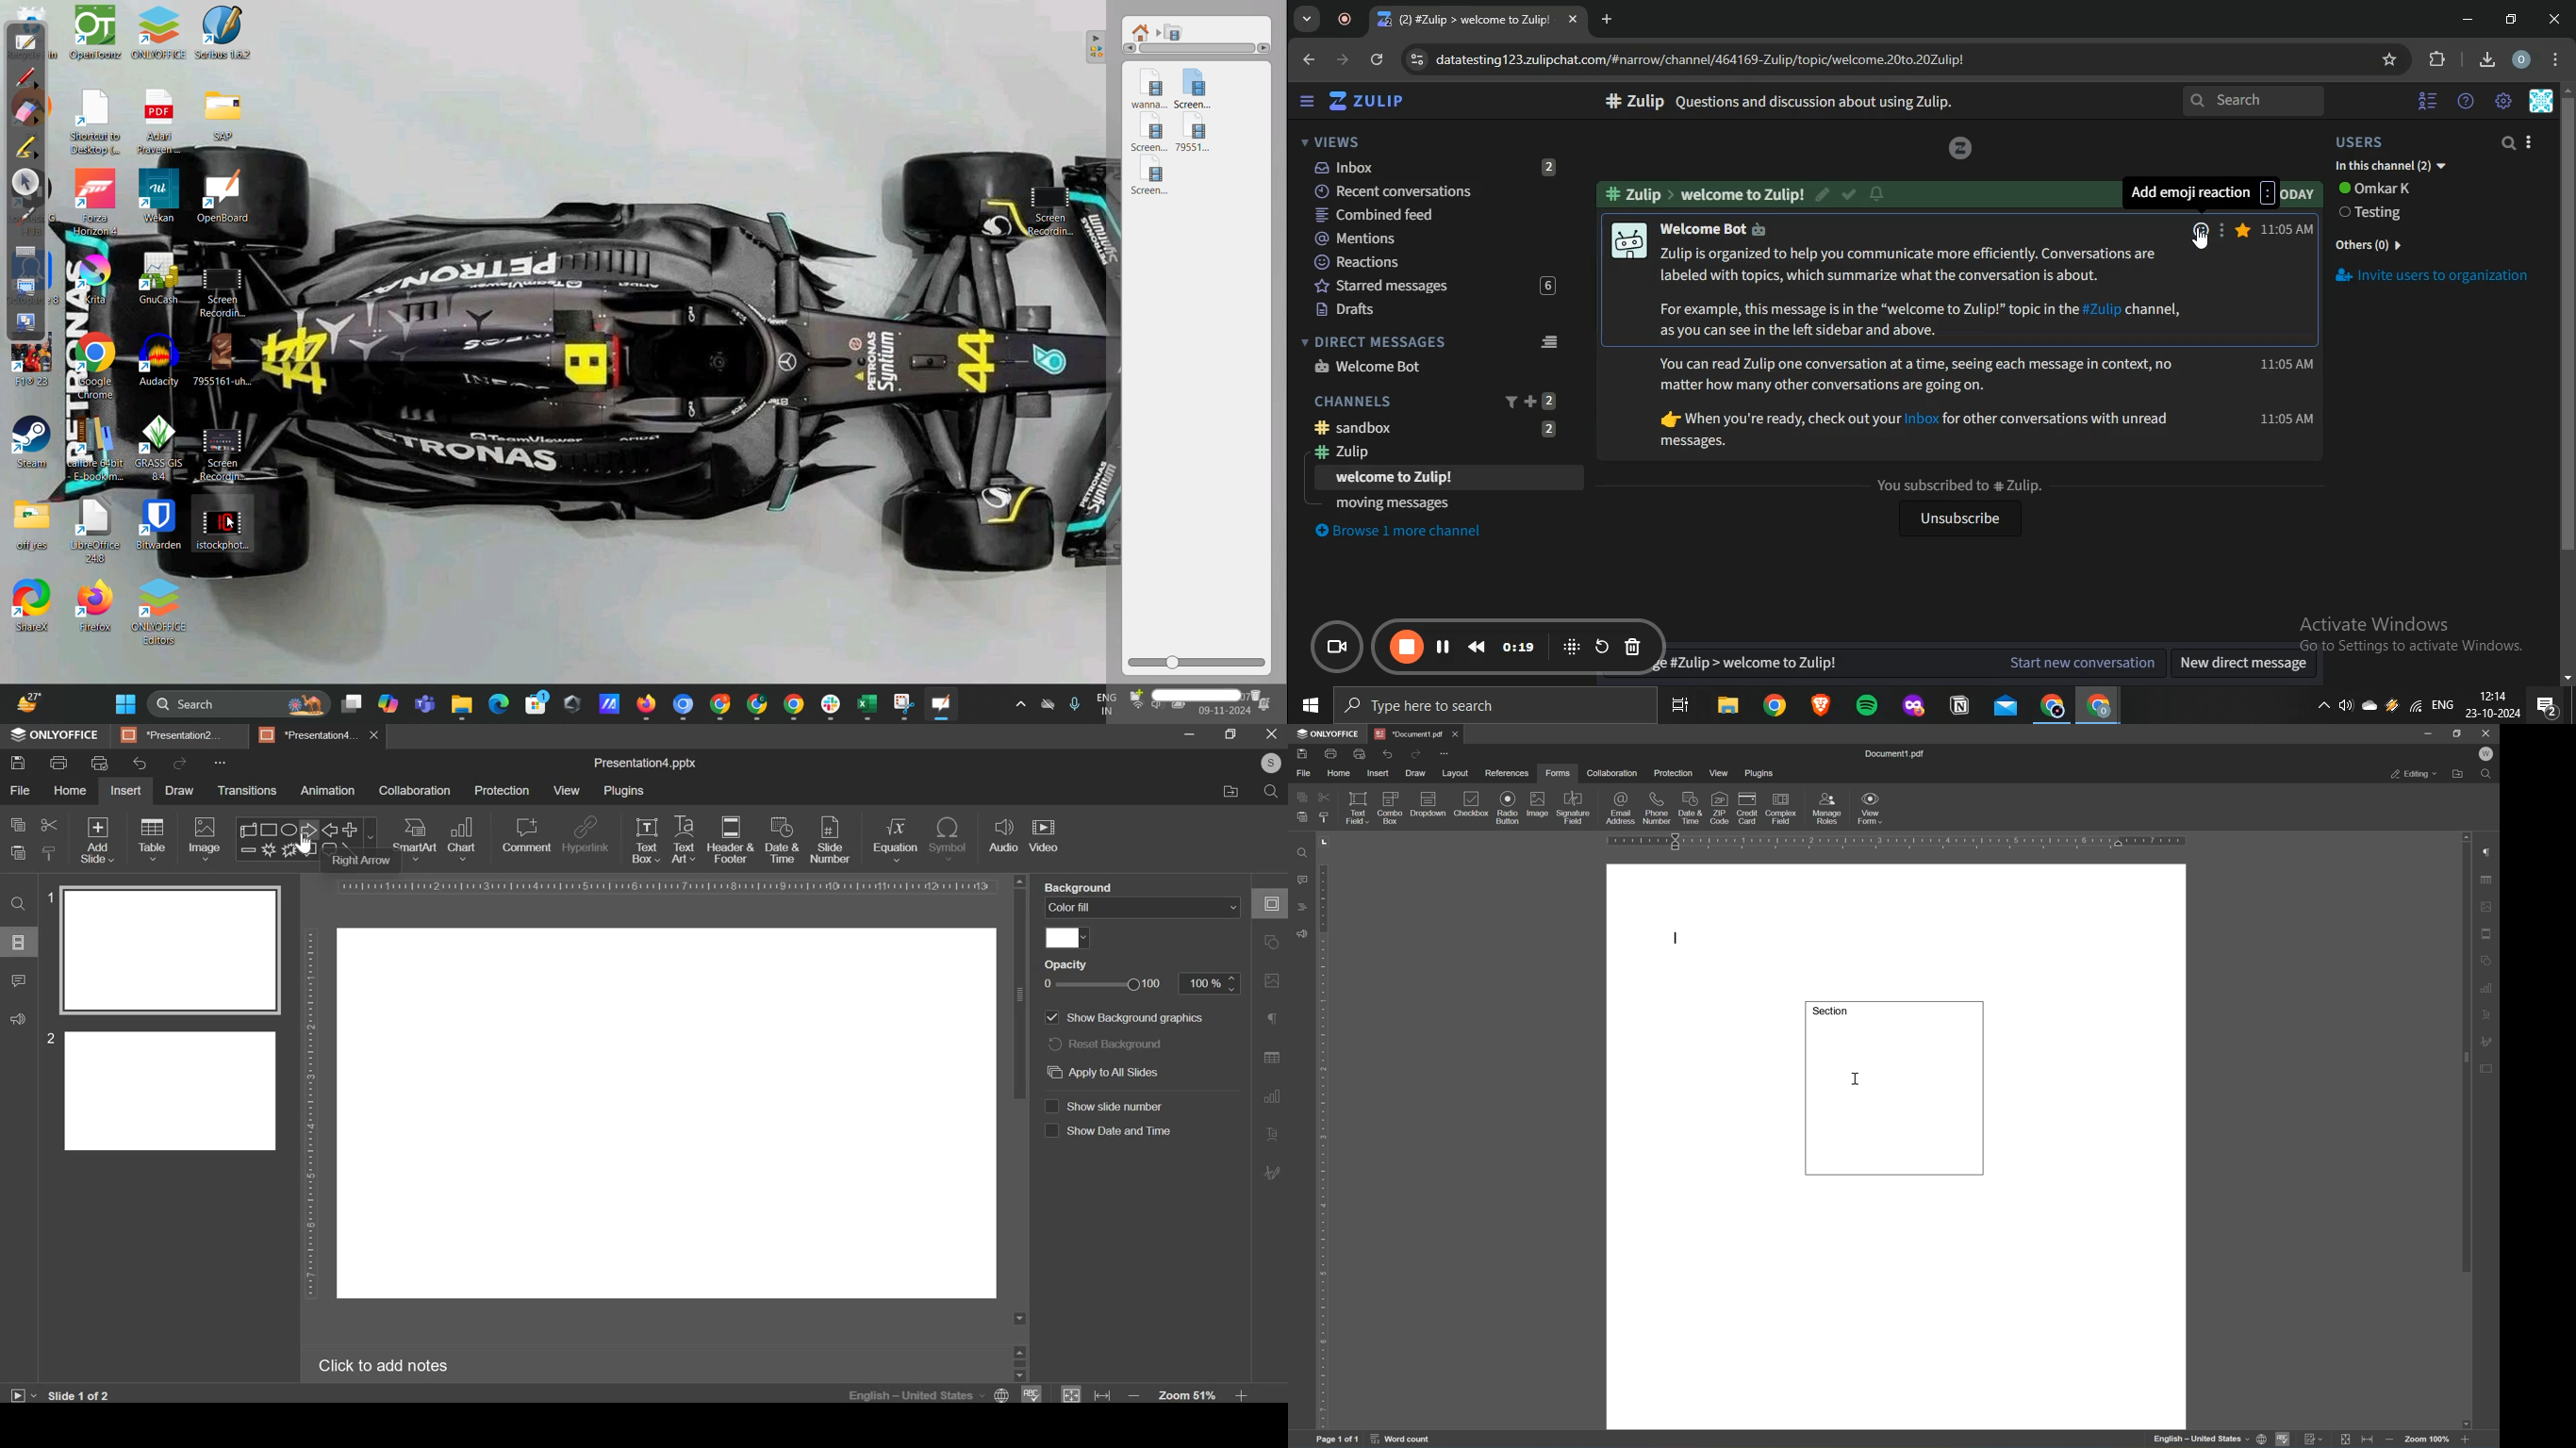 Image resolution: width=2576 pixels, height=1456 pixels. Describe the element at coordinates (1430, 804) in the screenshot. I see `dropdown` at that location.